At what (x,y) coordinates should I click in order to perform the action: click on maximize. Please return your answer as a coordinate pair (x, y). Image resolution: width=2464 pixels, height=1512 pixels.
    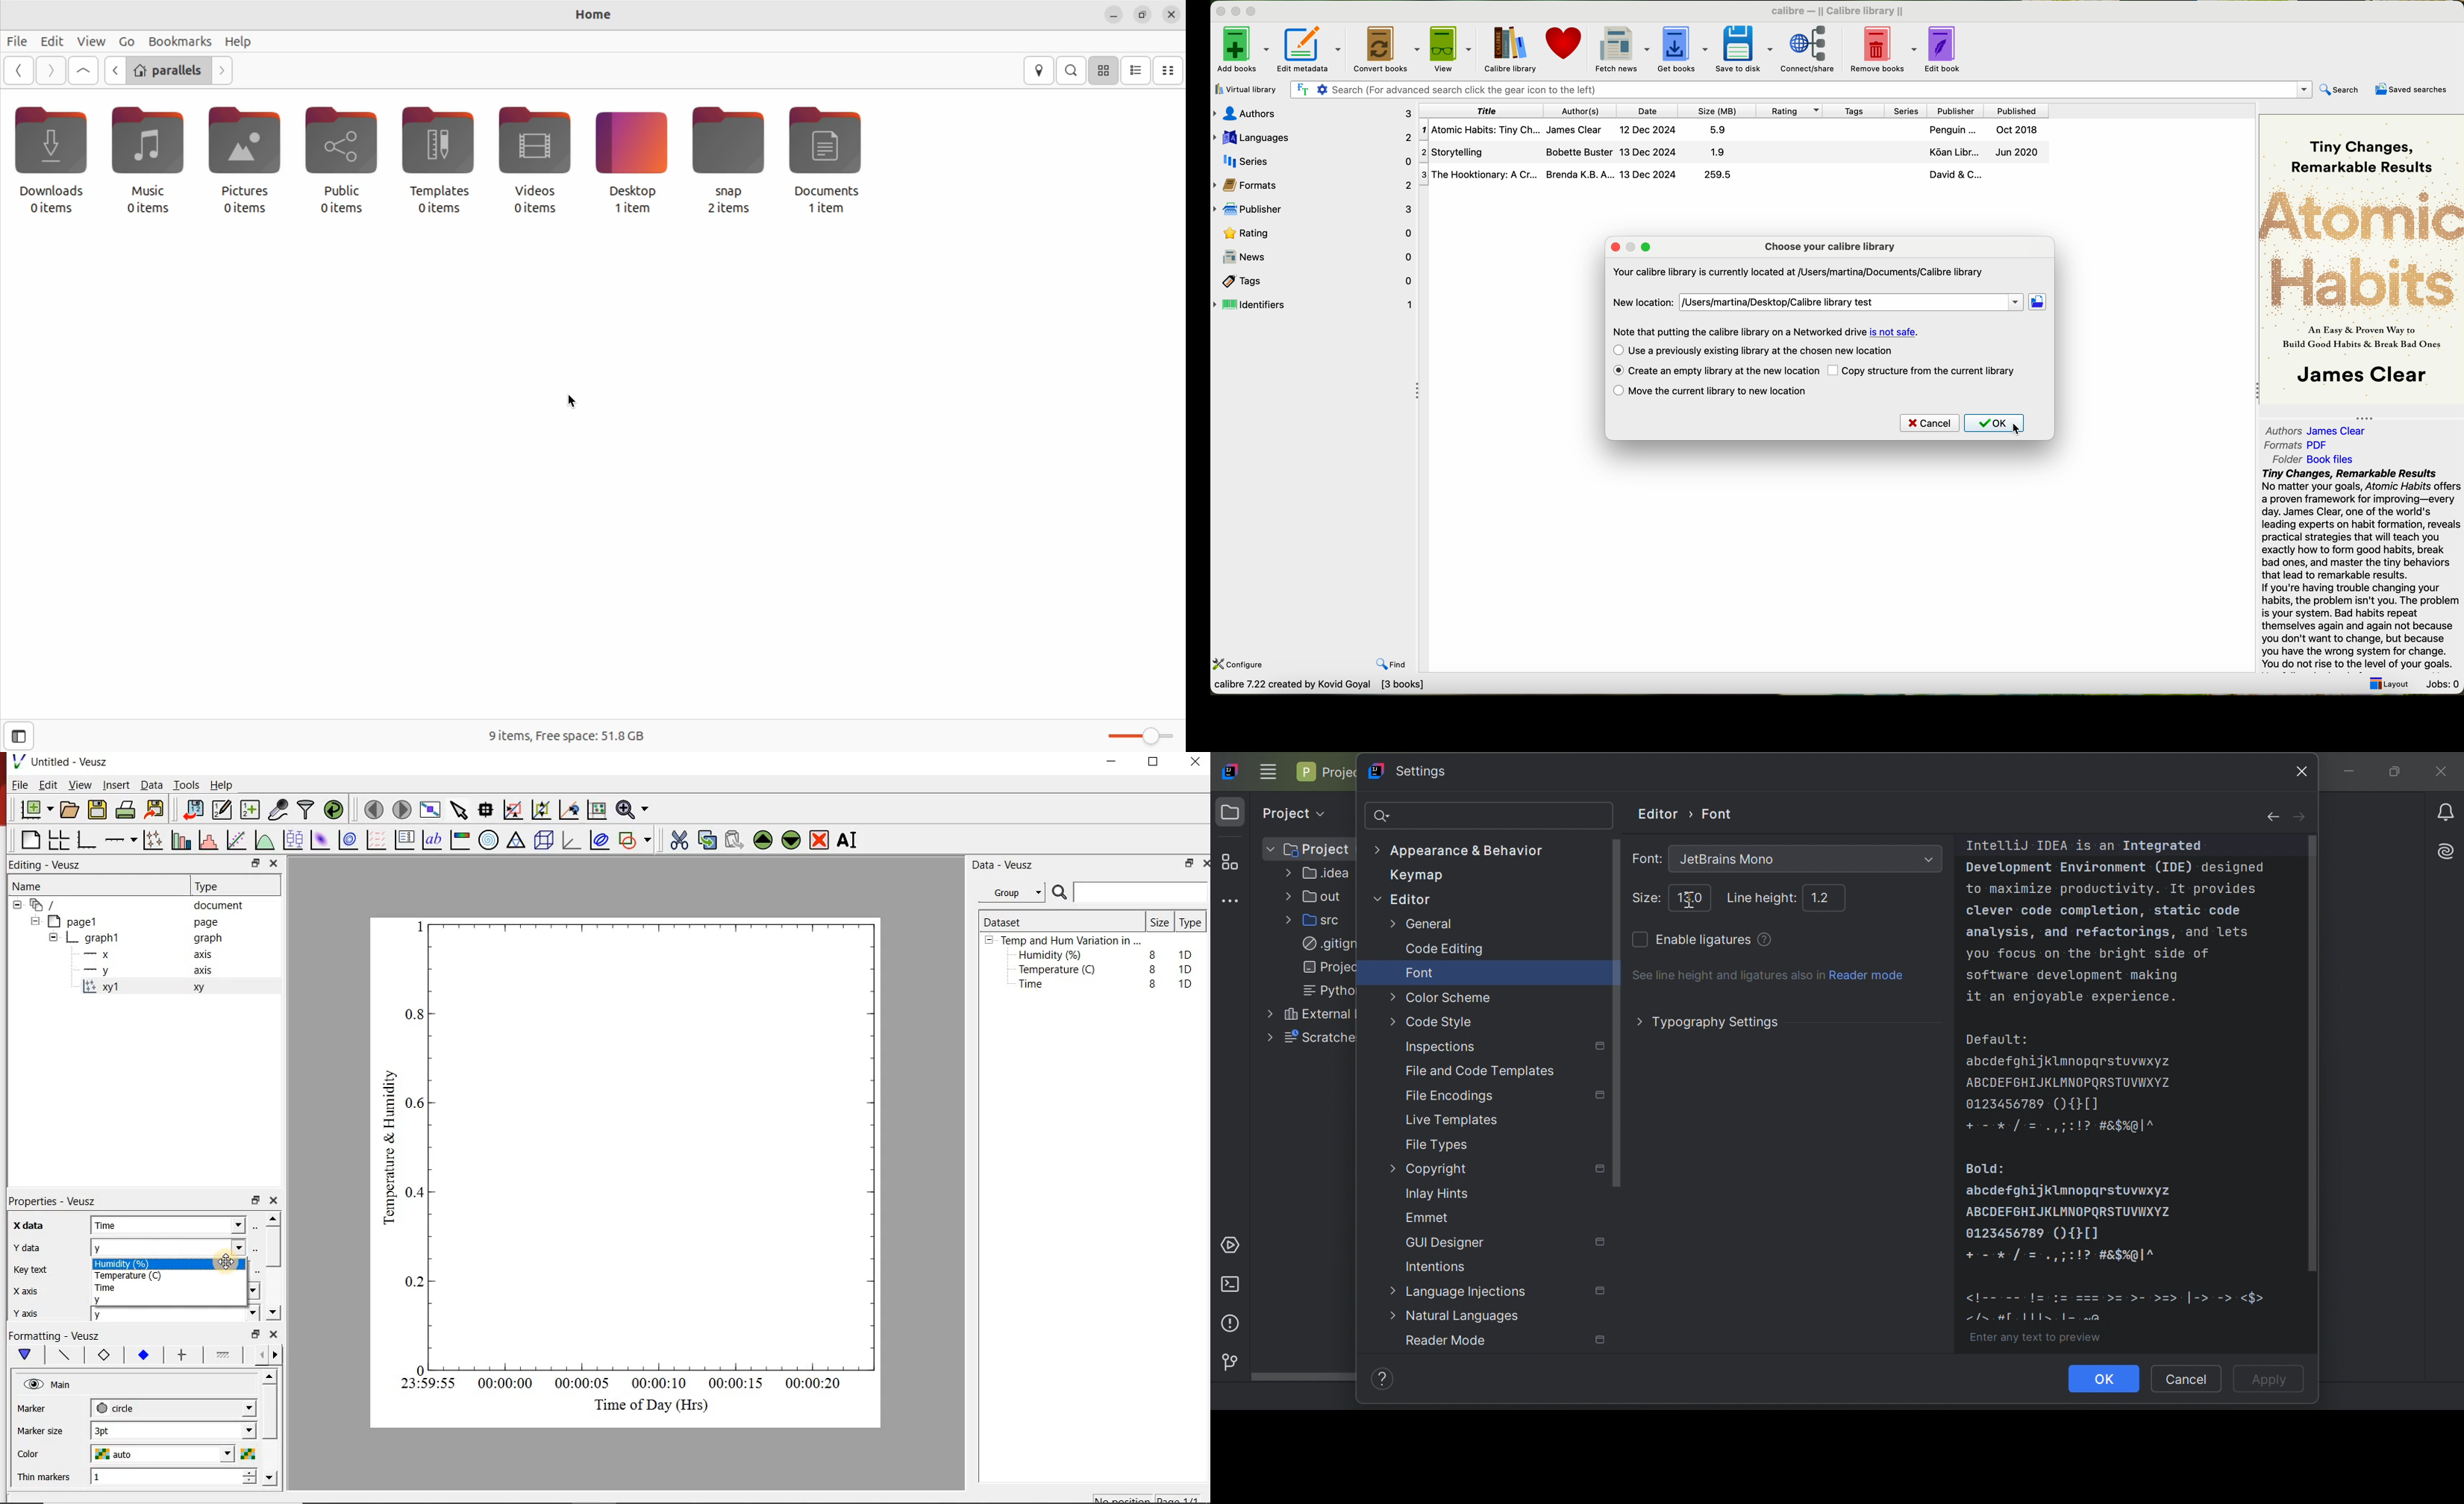
    Looking at the image, I should click on (1646, 247).